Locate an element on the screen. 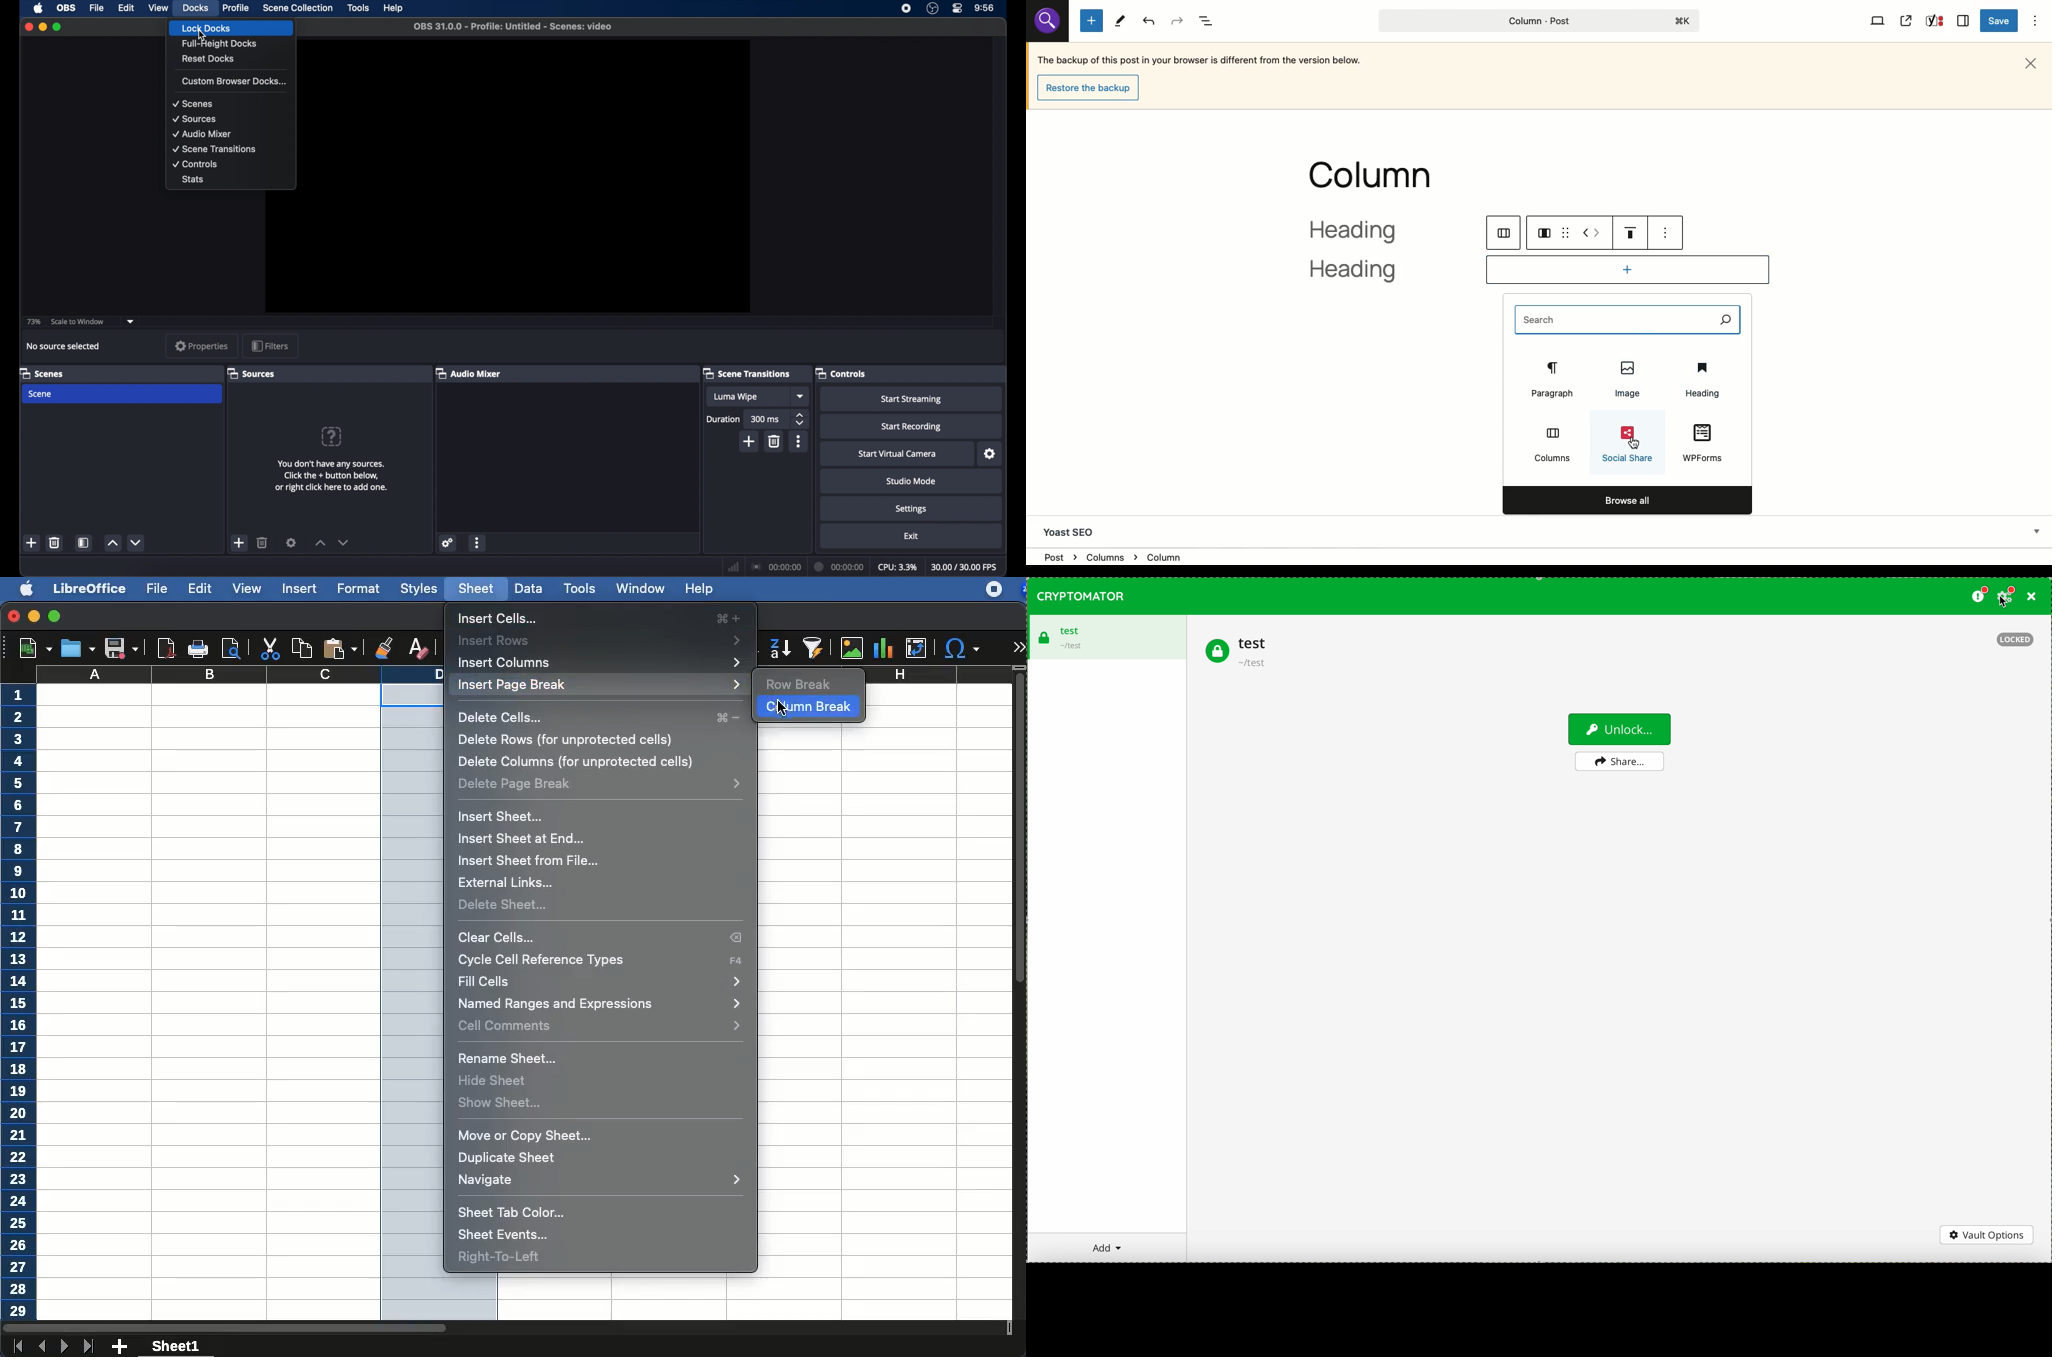 The width and height of the screenshot is (2072, 1372). insert page break is located at coordinates (598, 686).